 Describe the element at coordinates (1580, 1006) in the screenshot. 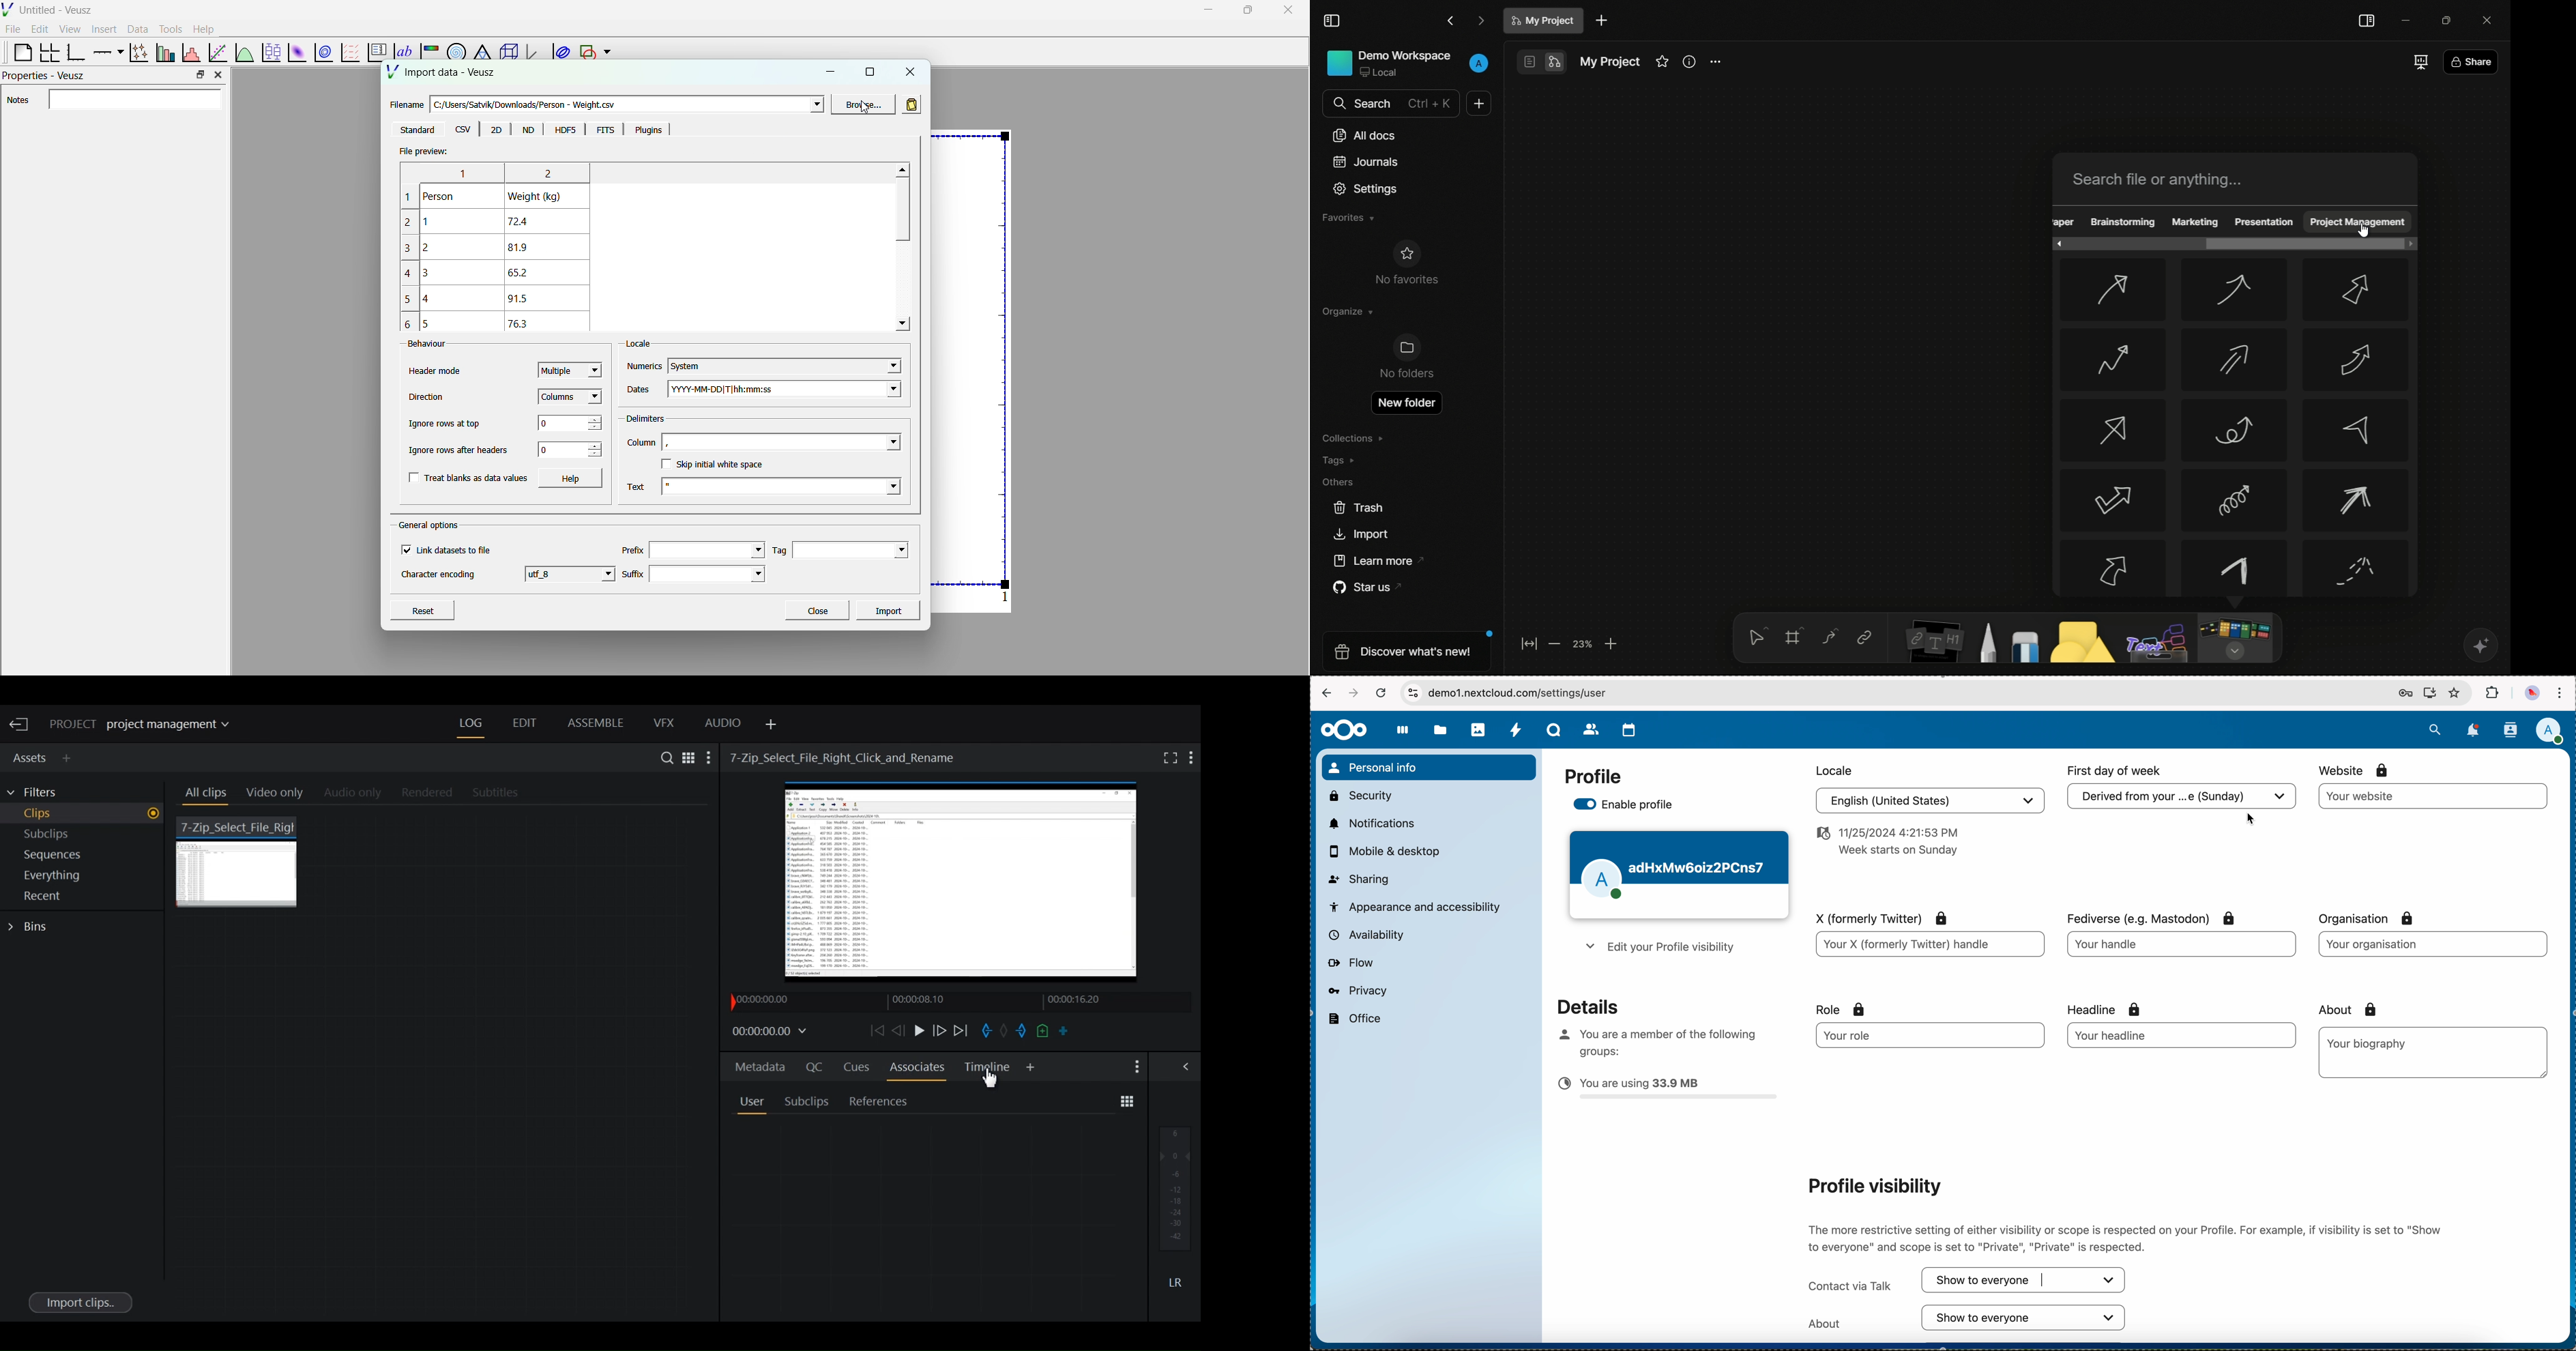

I see `details` at that location.